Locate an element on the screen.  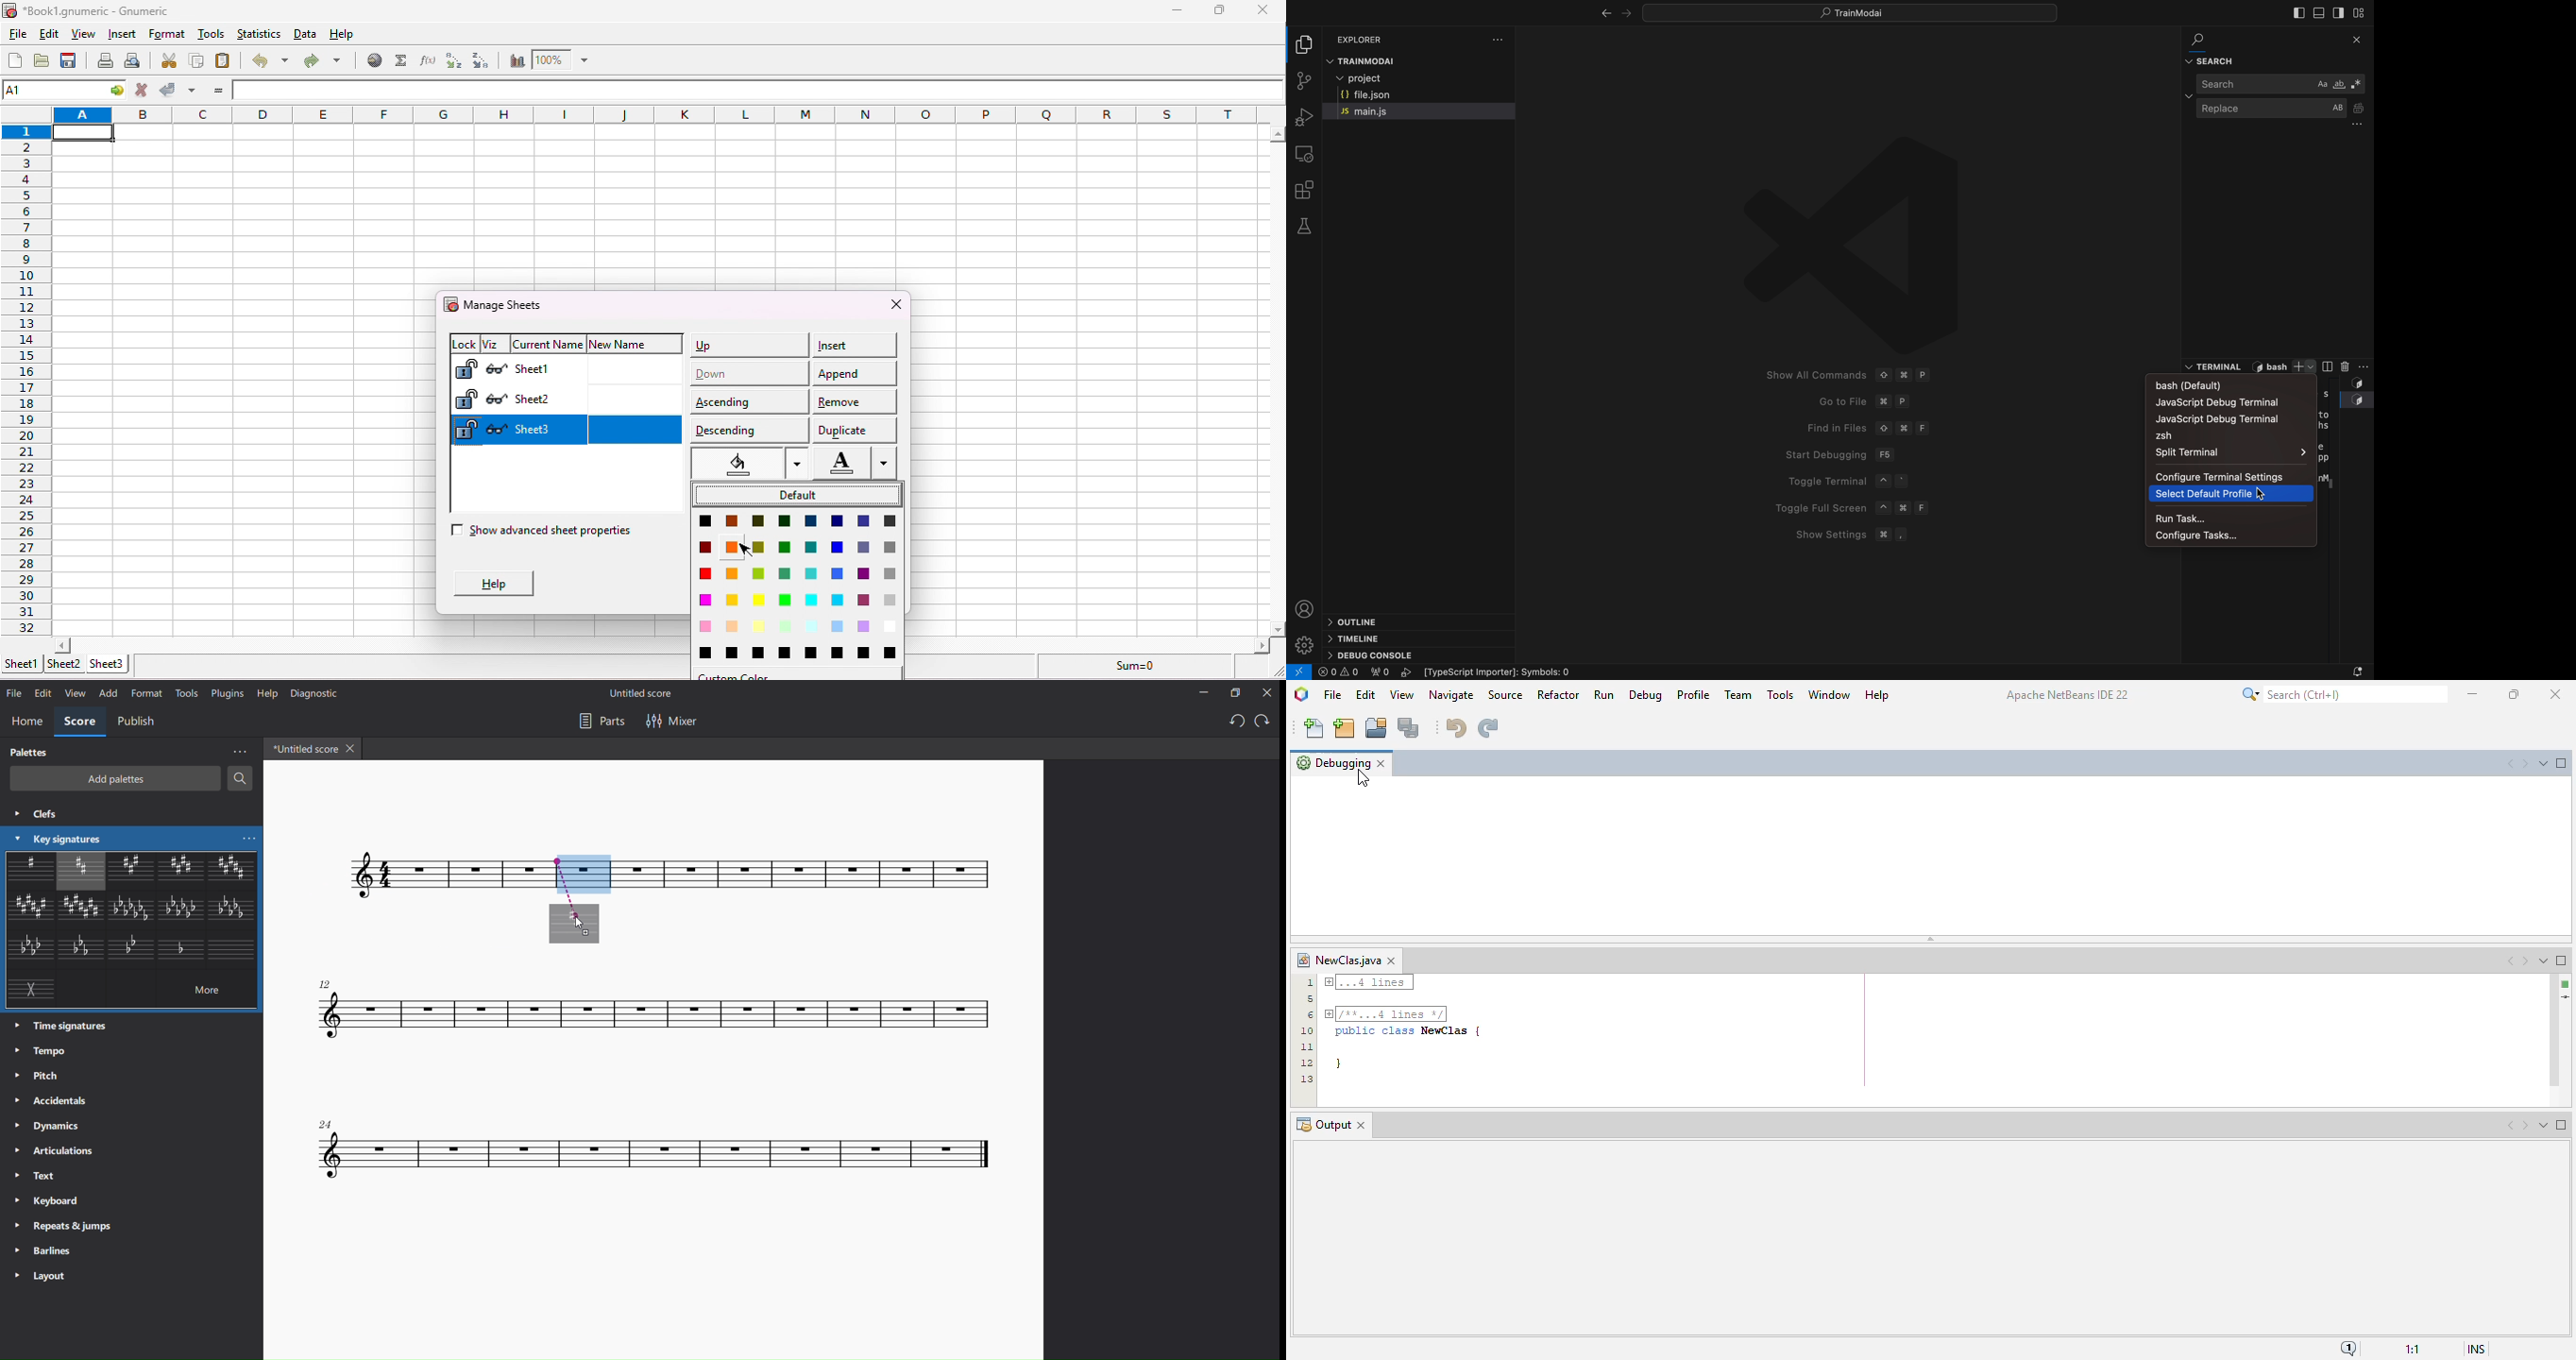
scroll bar is located at coordinates (377, 644).